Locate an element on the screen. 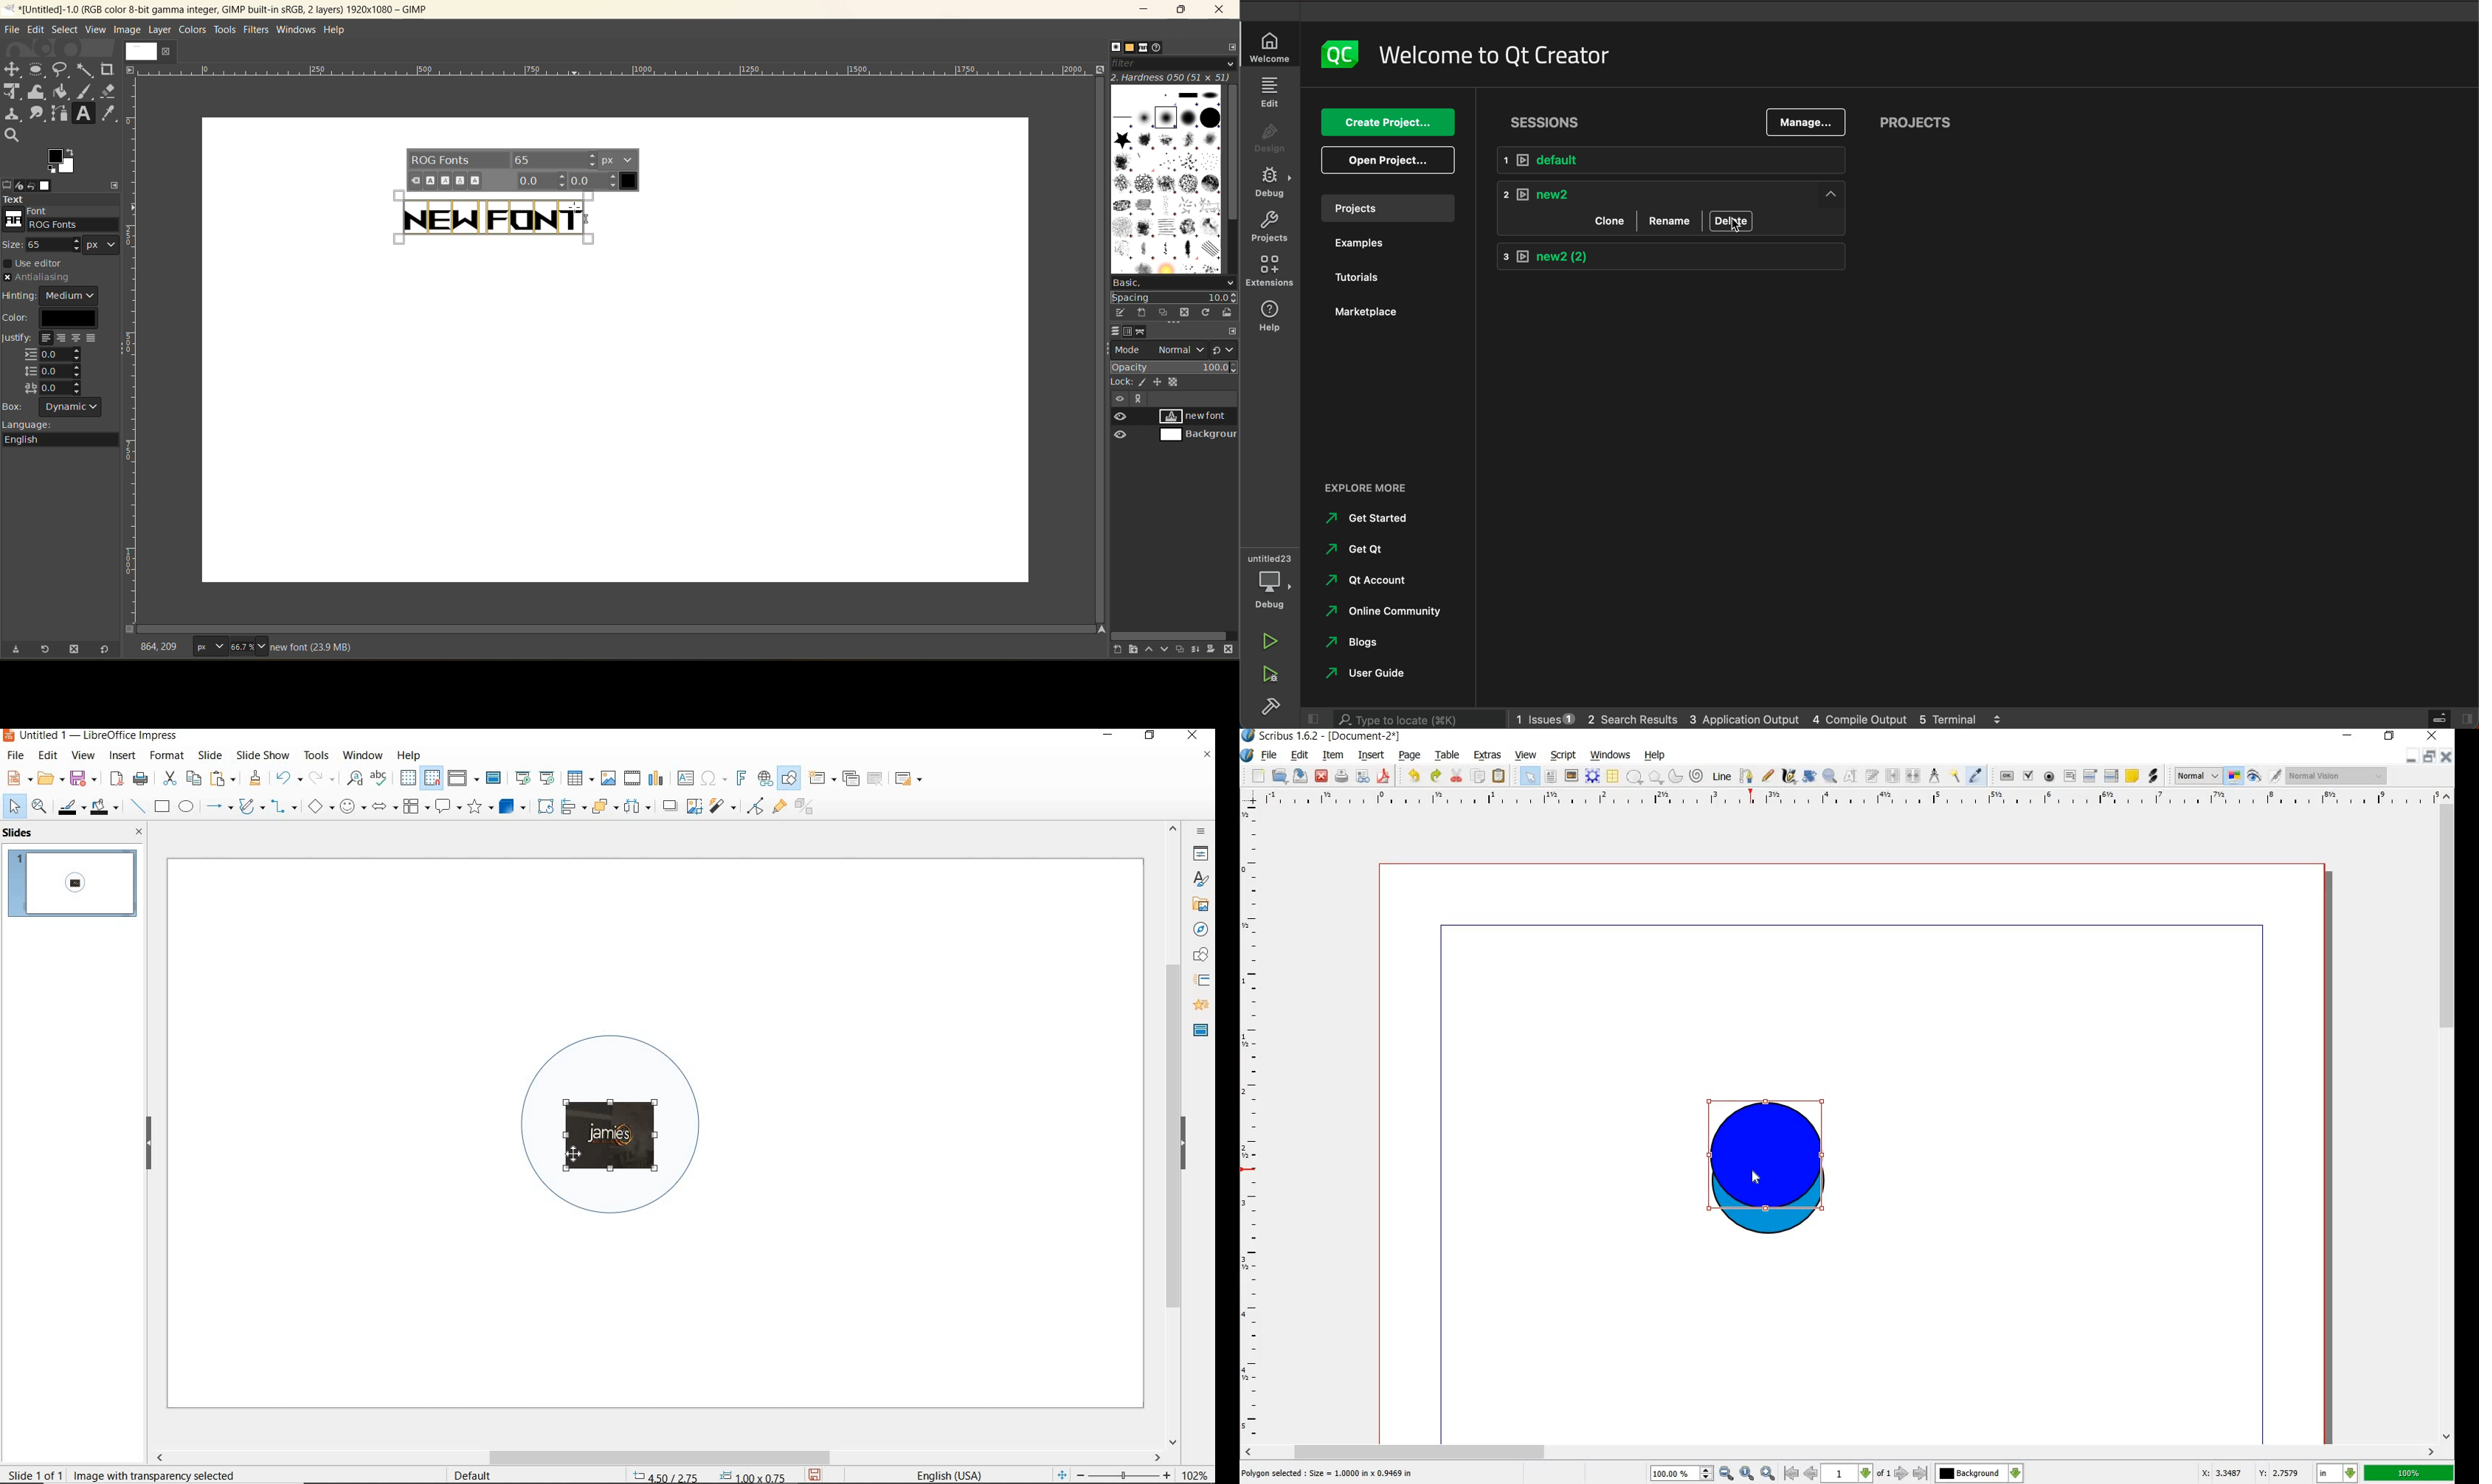  tools is located at coordinates (225, 30).